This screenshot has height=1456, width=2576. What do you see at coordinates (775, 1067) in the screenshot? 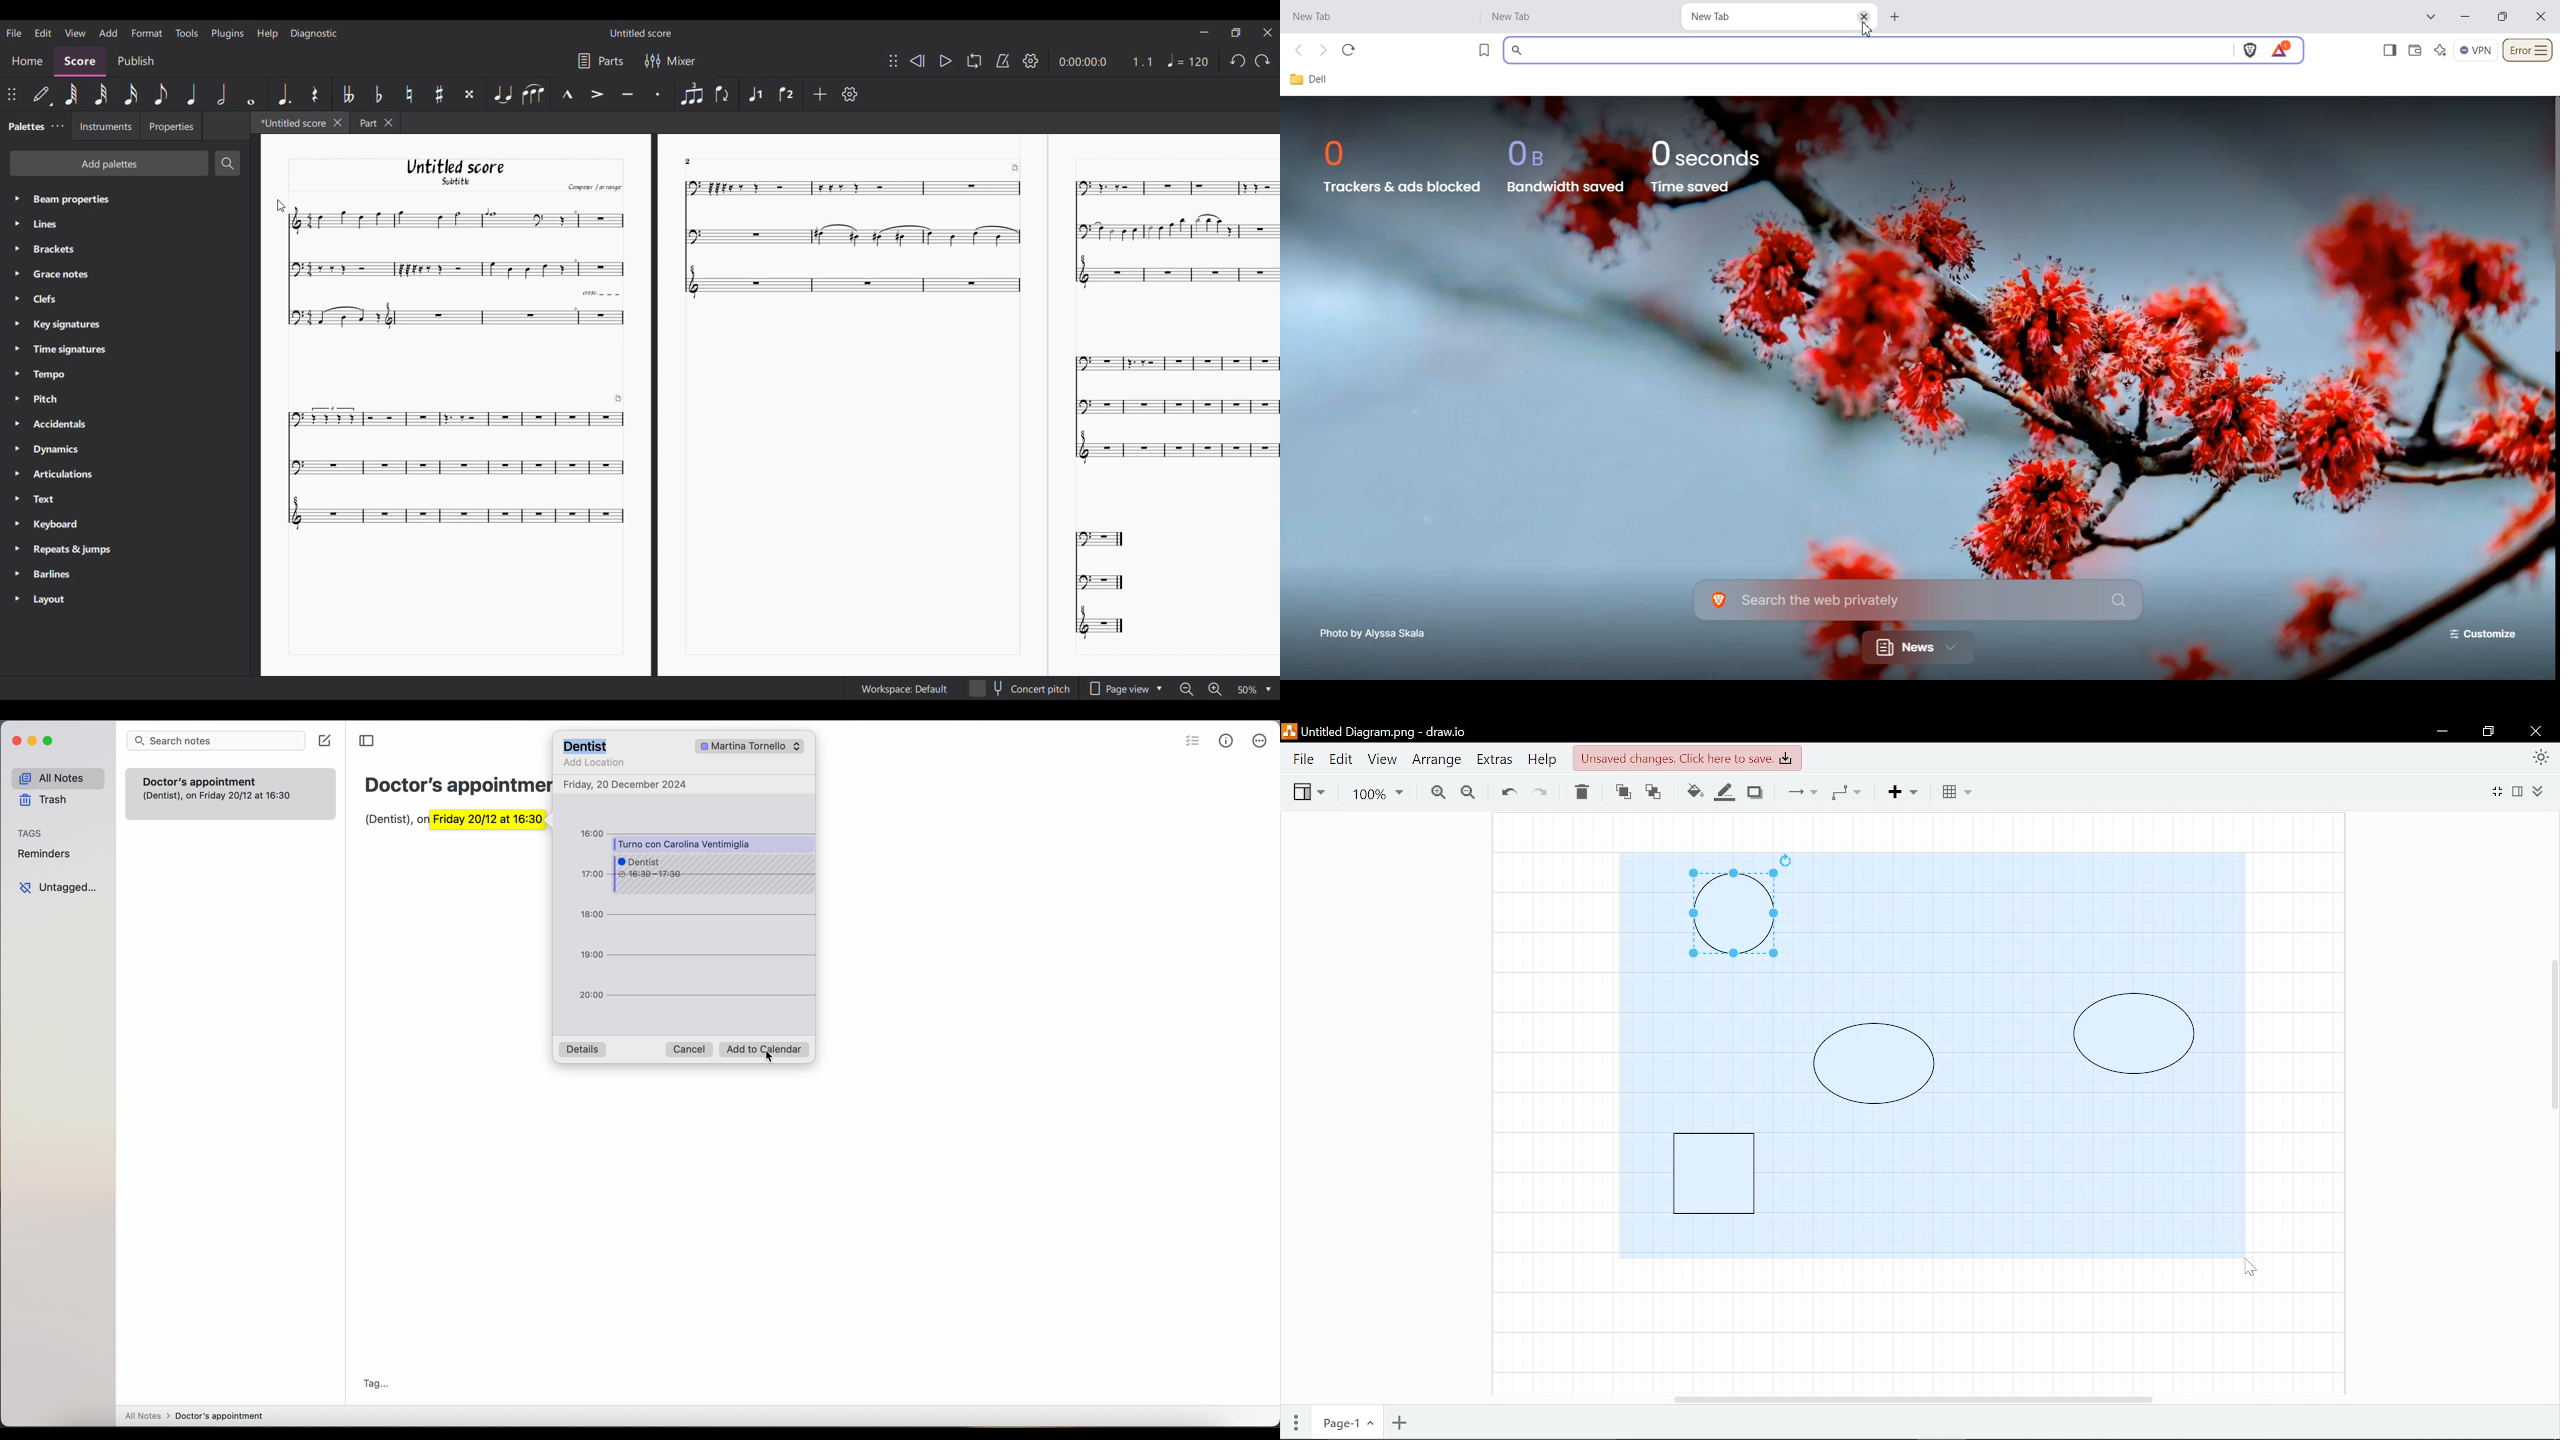
I see `Cursor` at bounding box center [775, 1067].